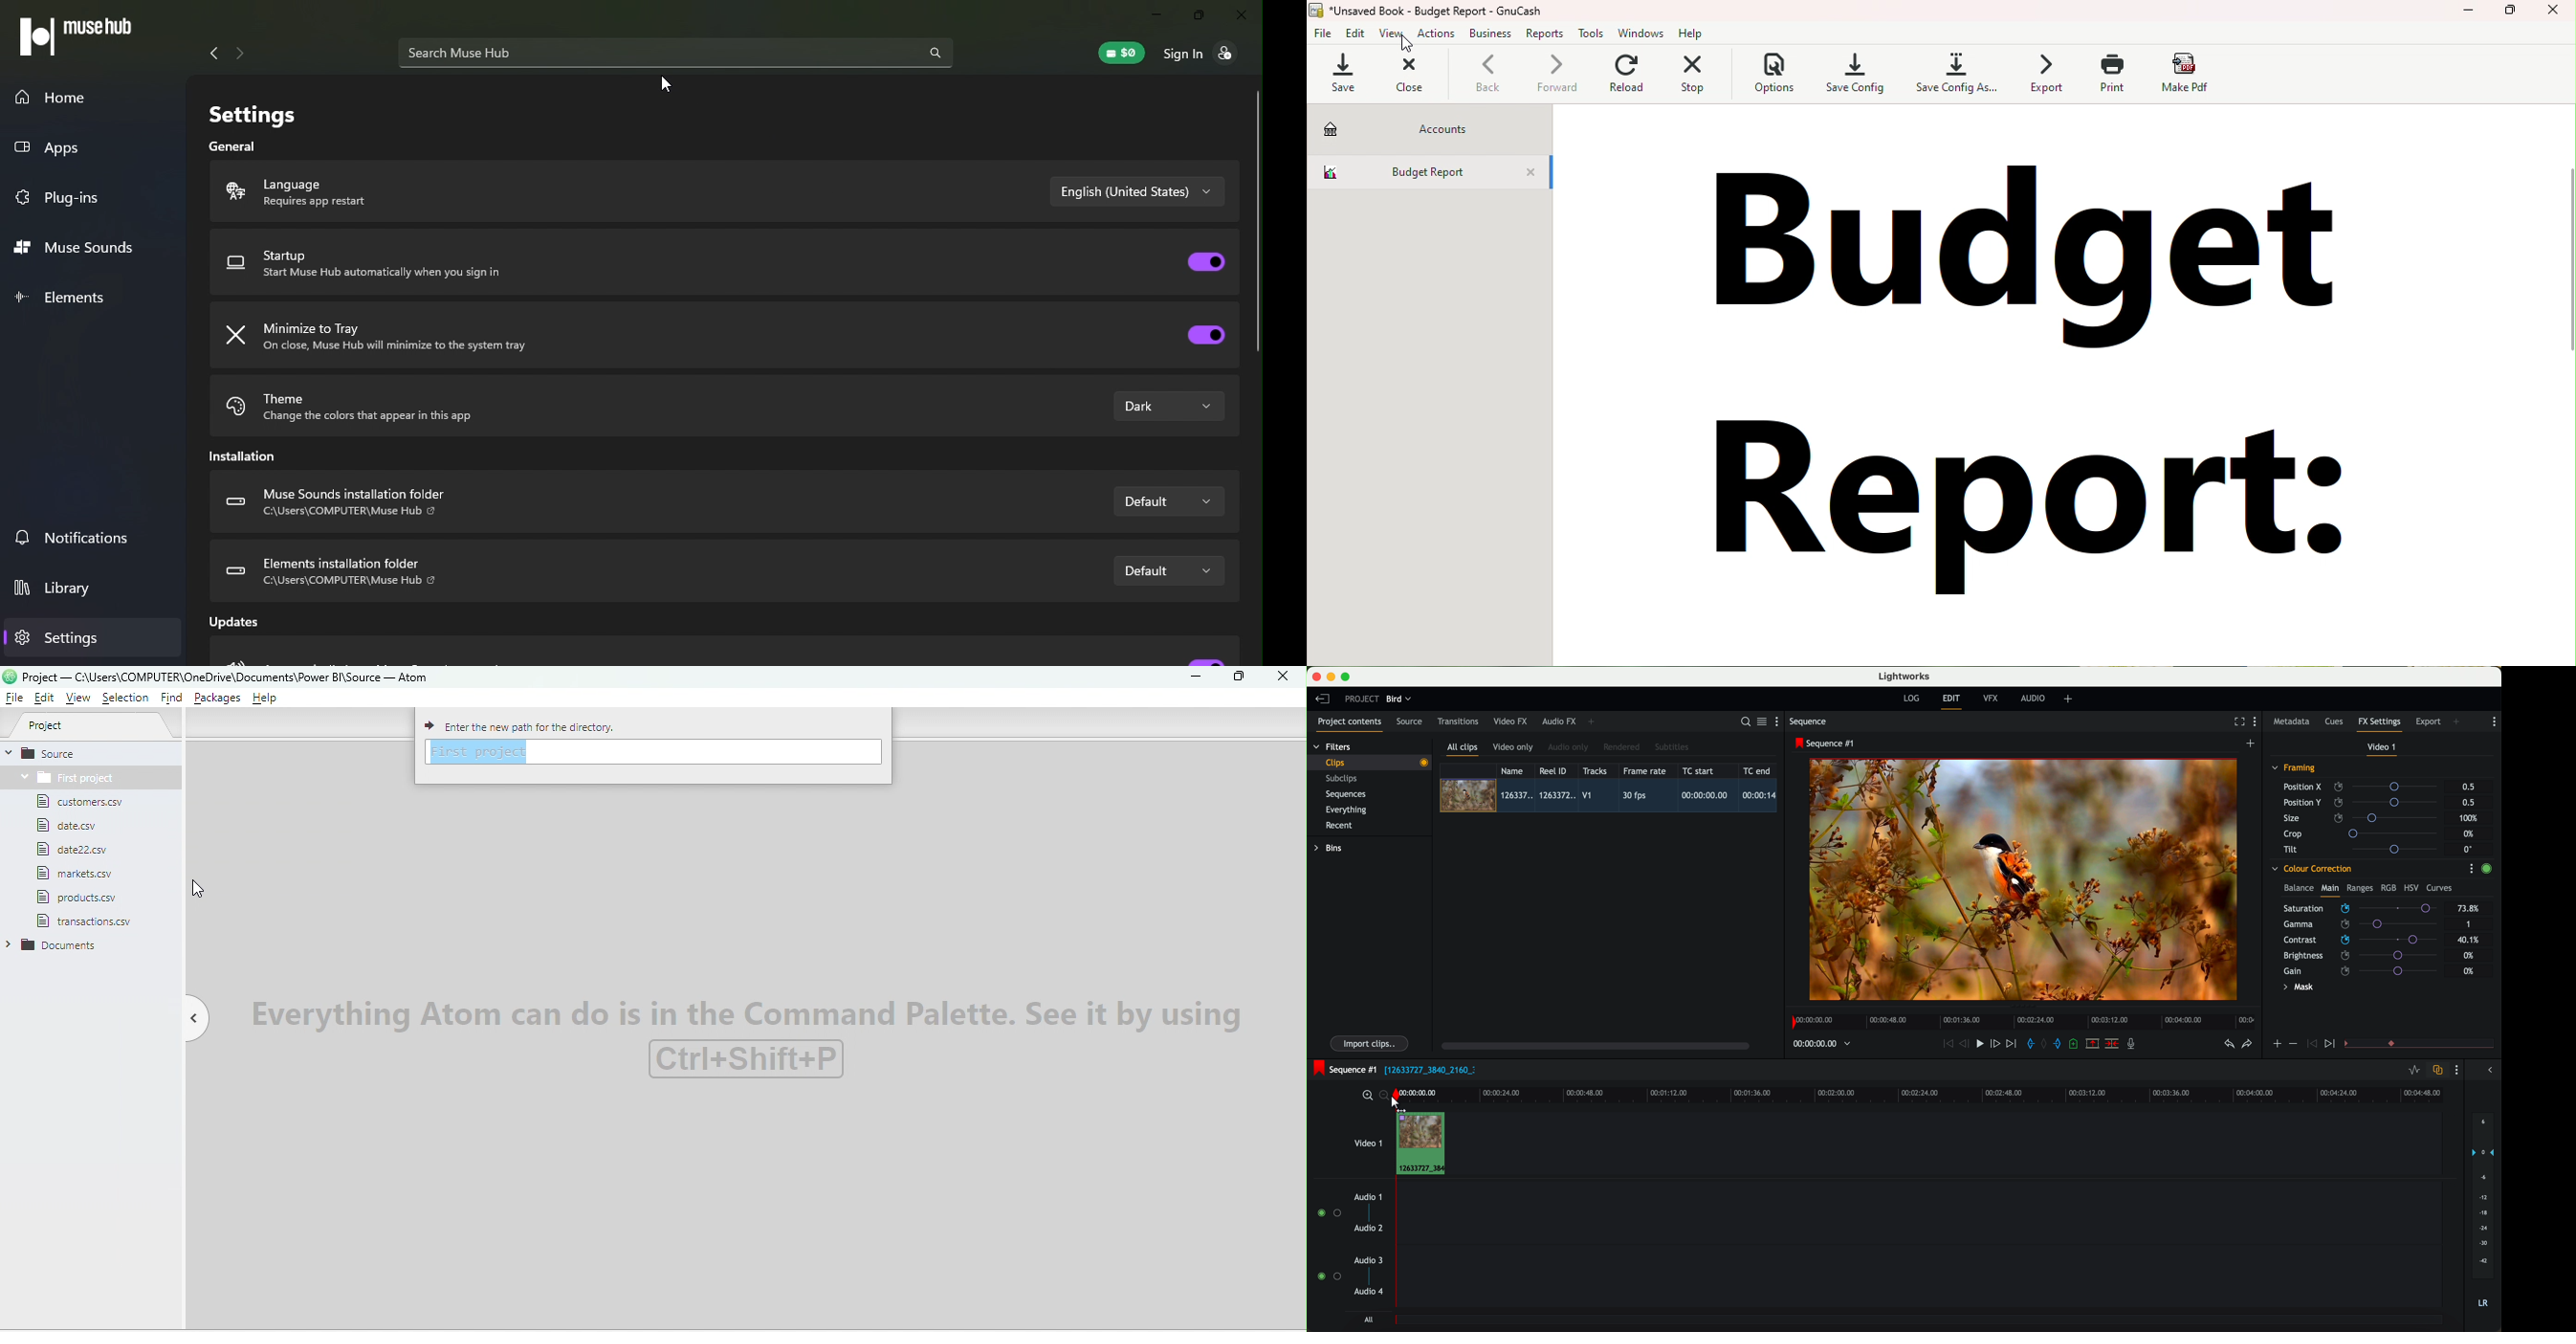 This screenshot has width=2576, height=1344. What do you see at coordinates (1947, 1045) in the screenshot?
I see `rewind` at bounding box center [1947, 1045].